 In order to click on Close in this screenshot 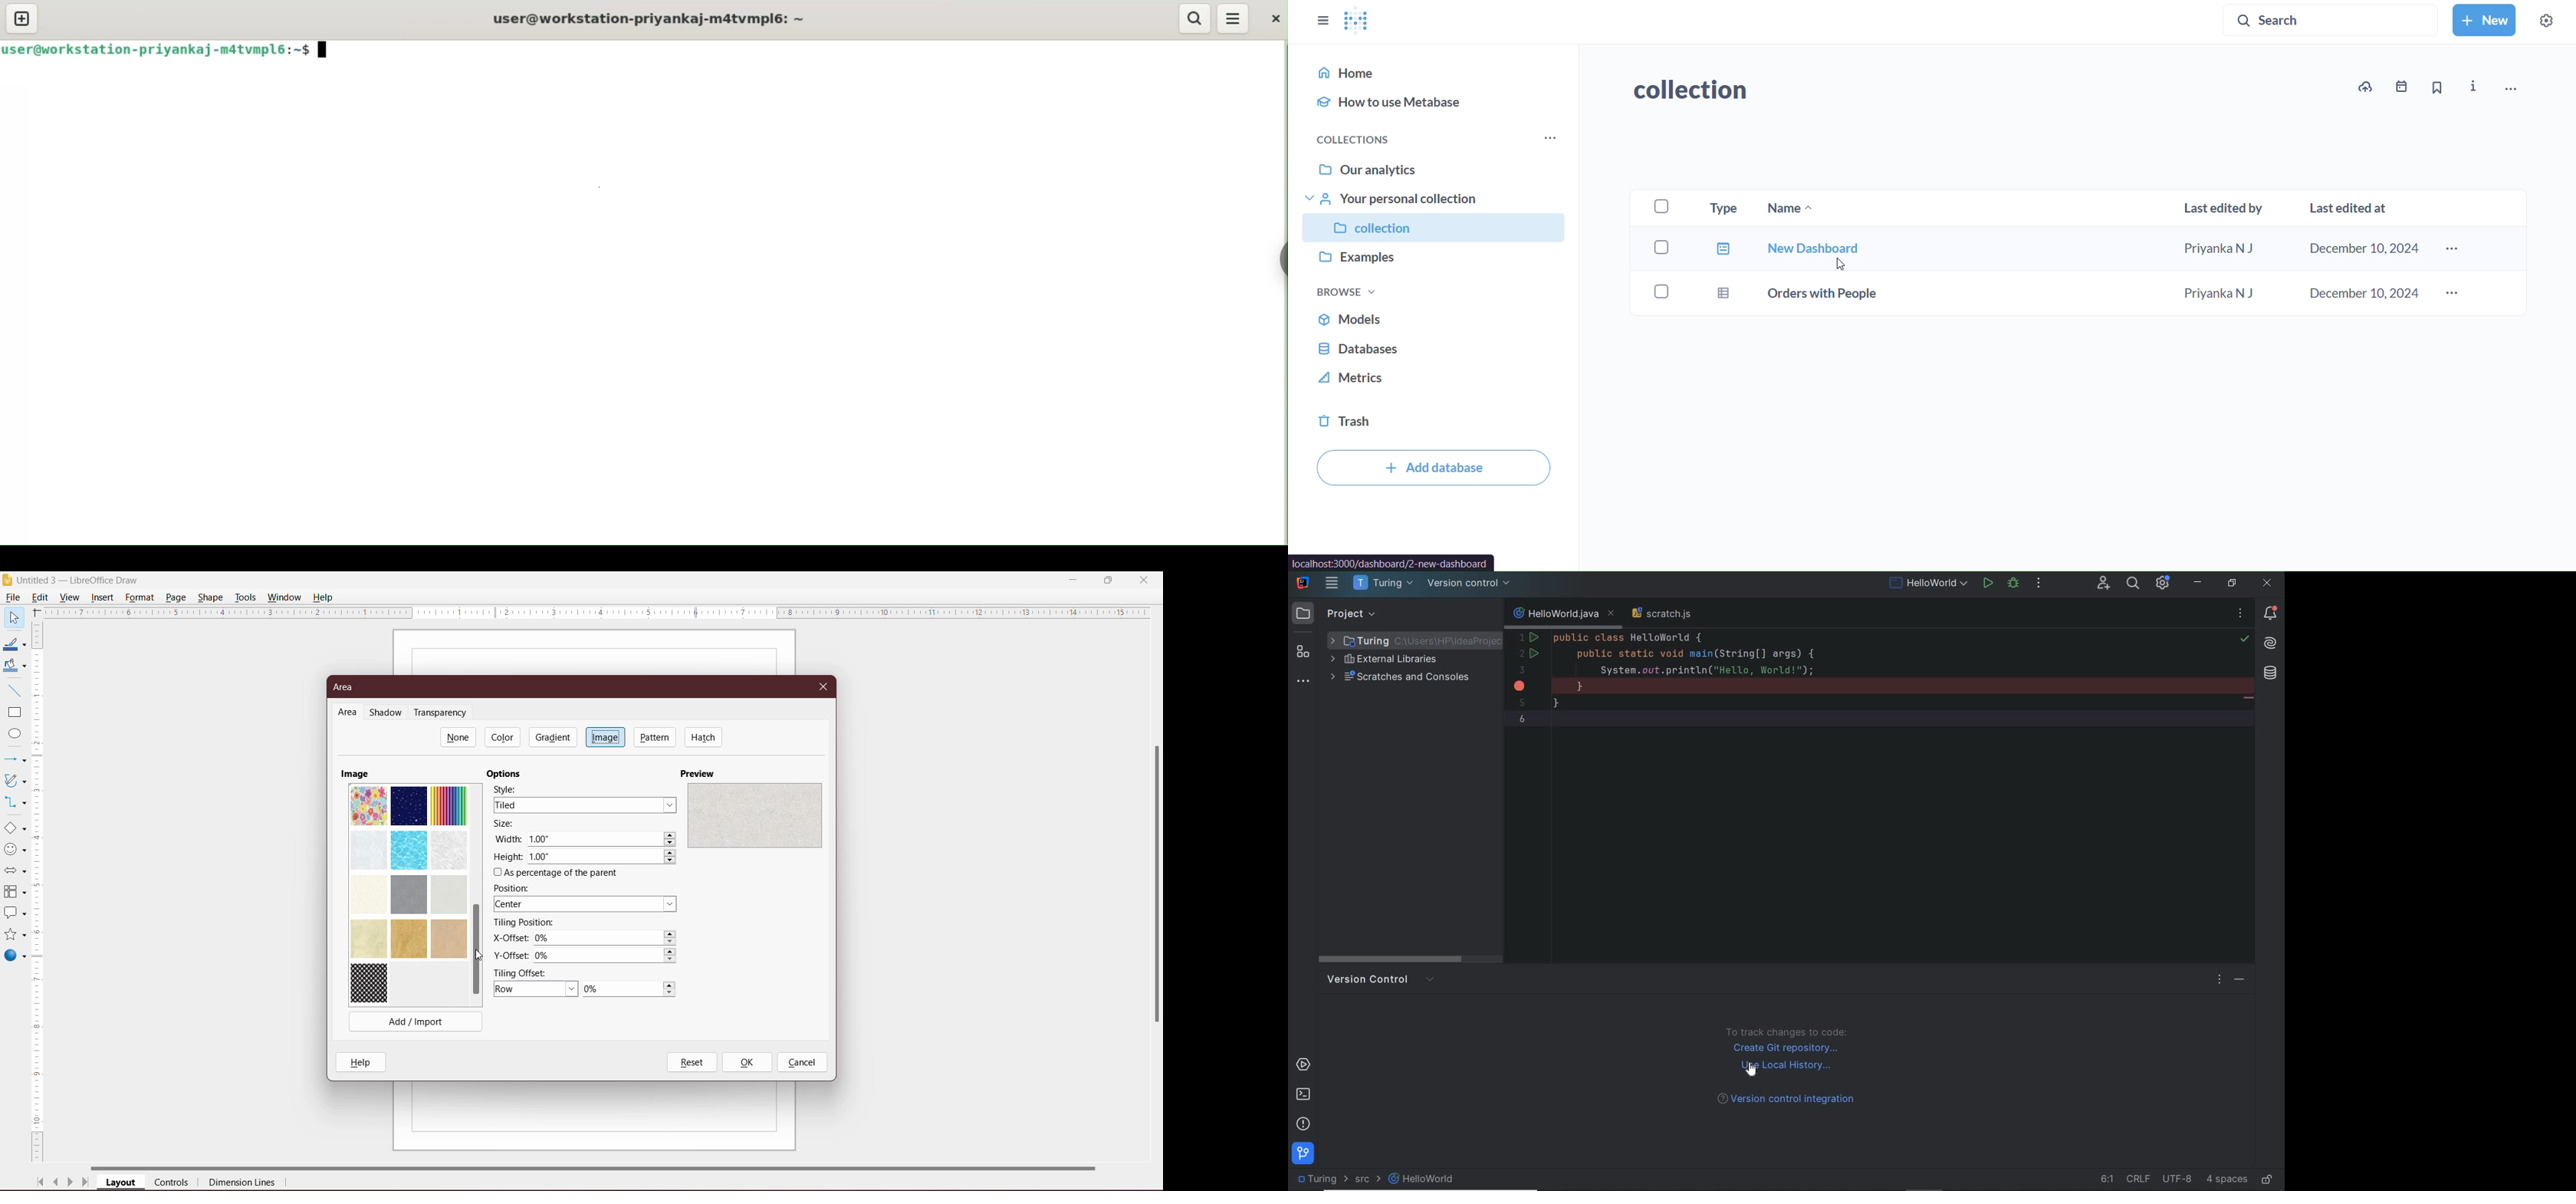, I will do `click(824, 685)`.